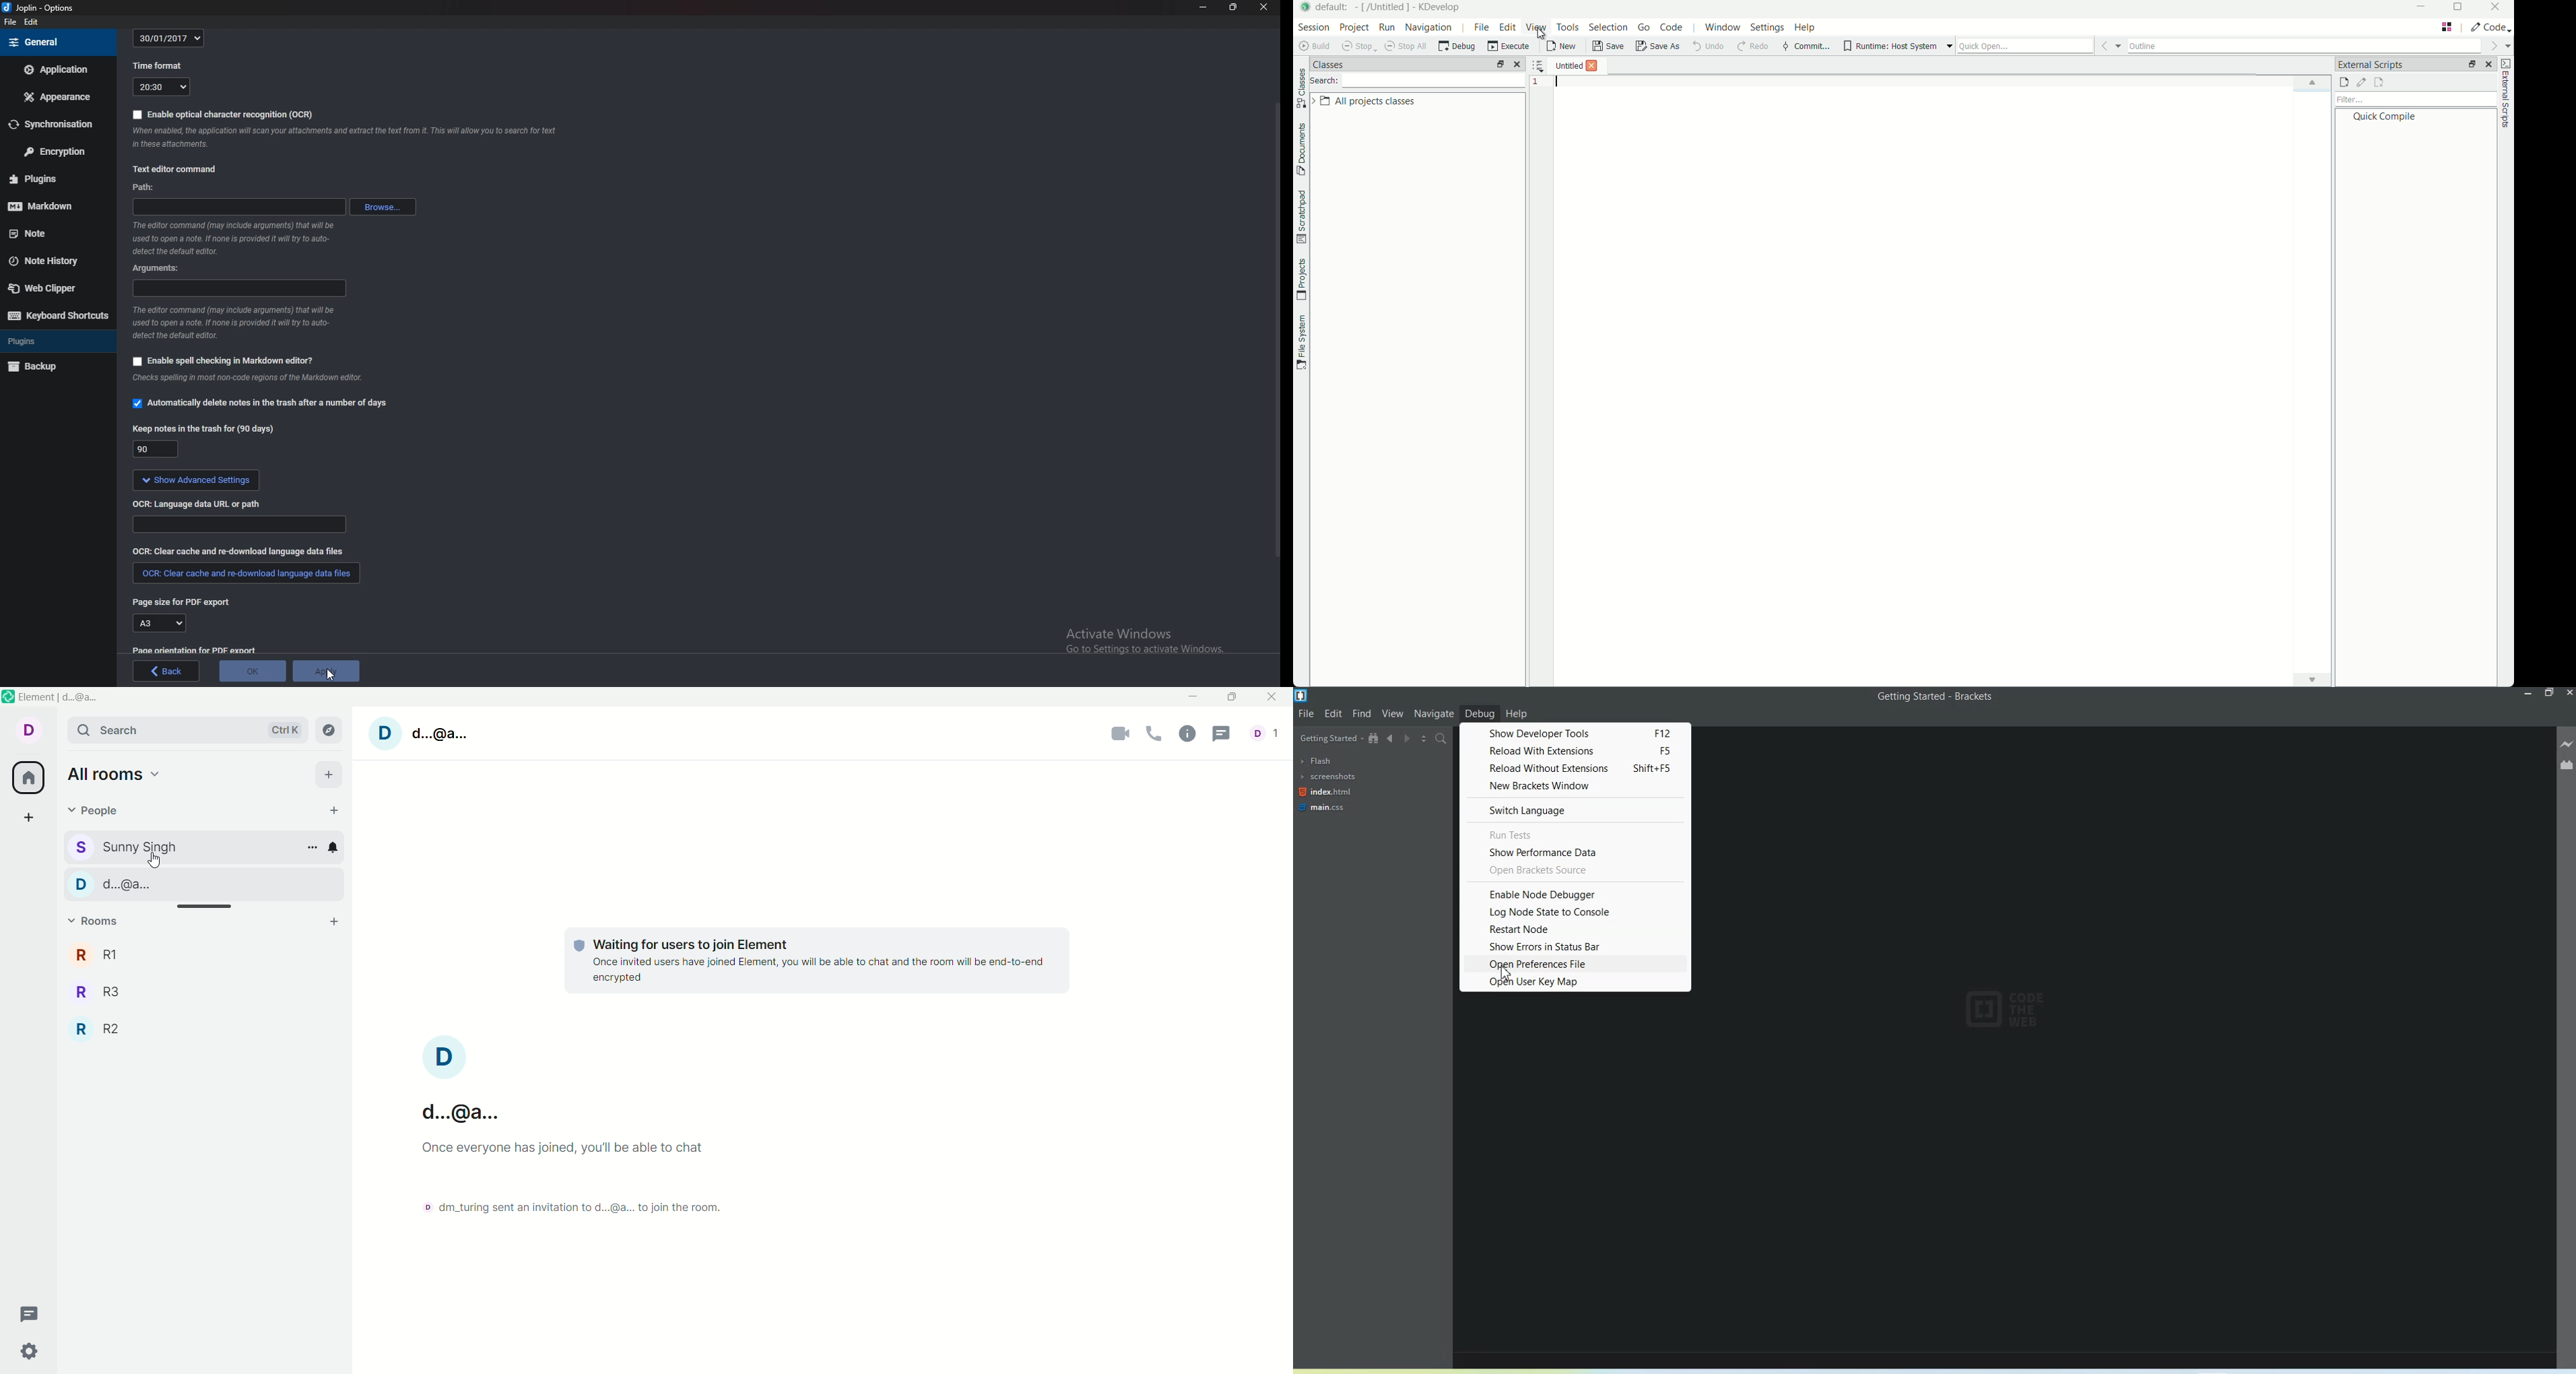  I want to click on Application, so click(57, 70).